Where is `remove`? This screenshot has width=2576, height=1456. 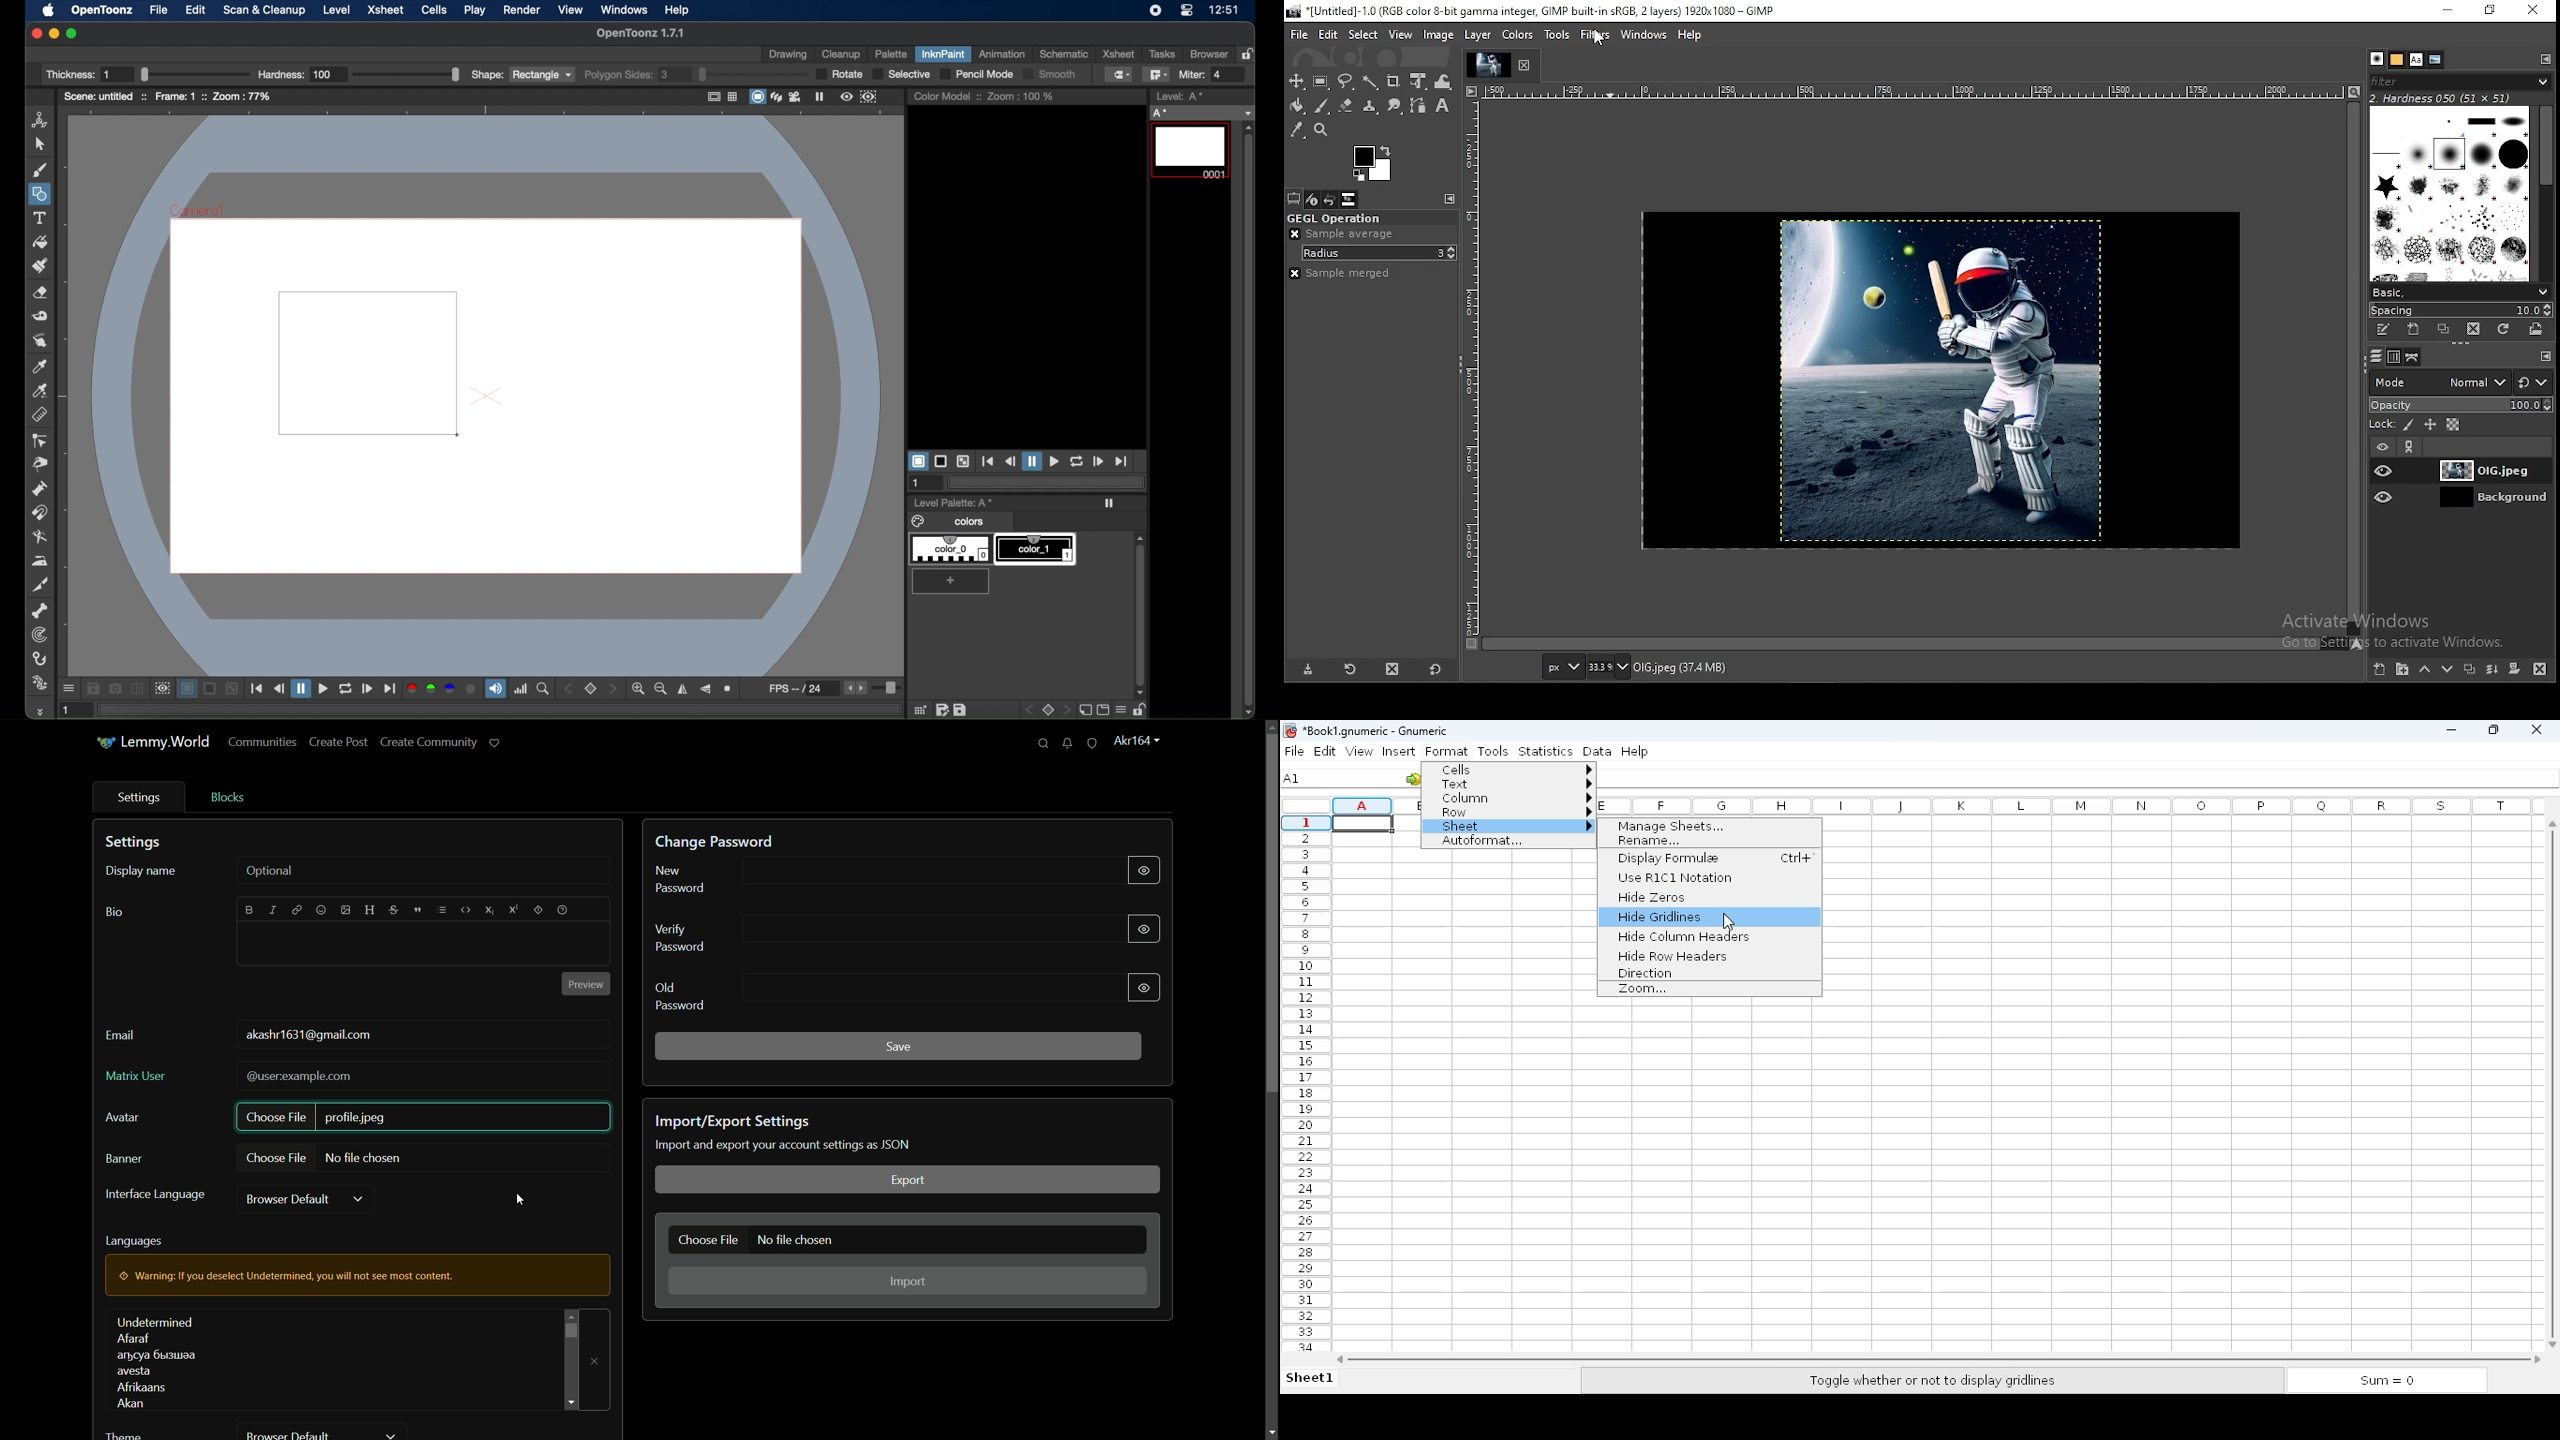
remove is located at coordinates (596, 1361).